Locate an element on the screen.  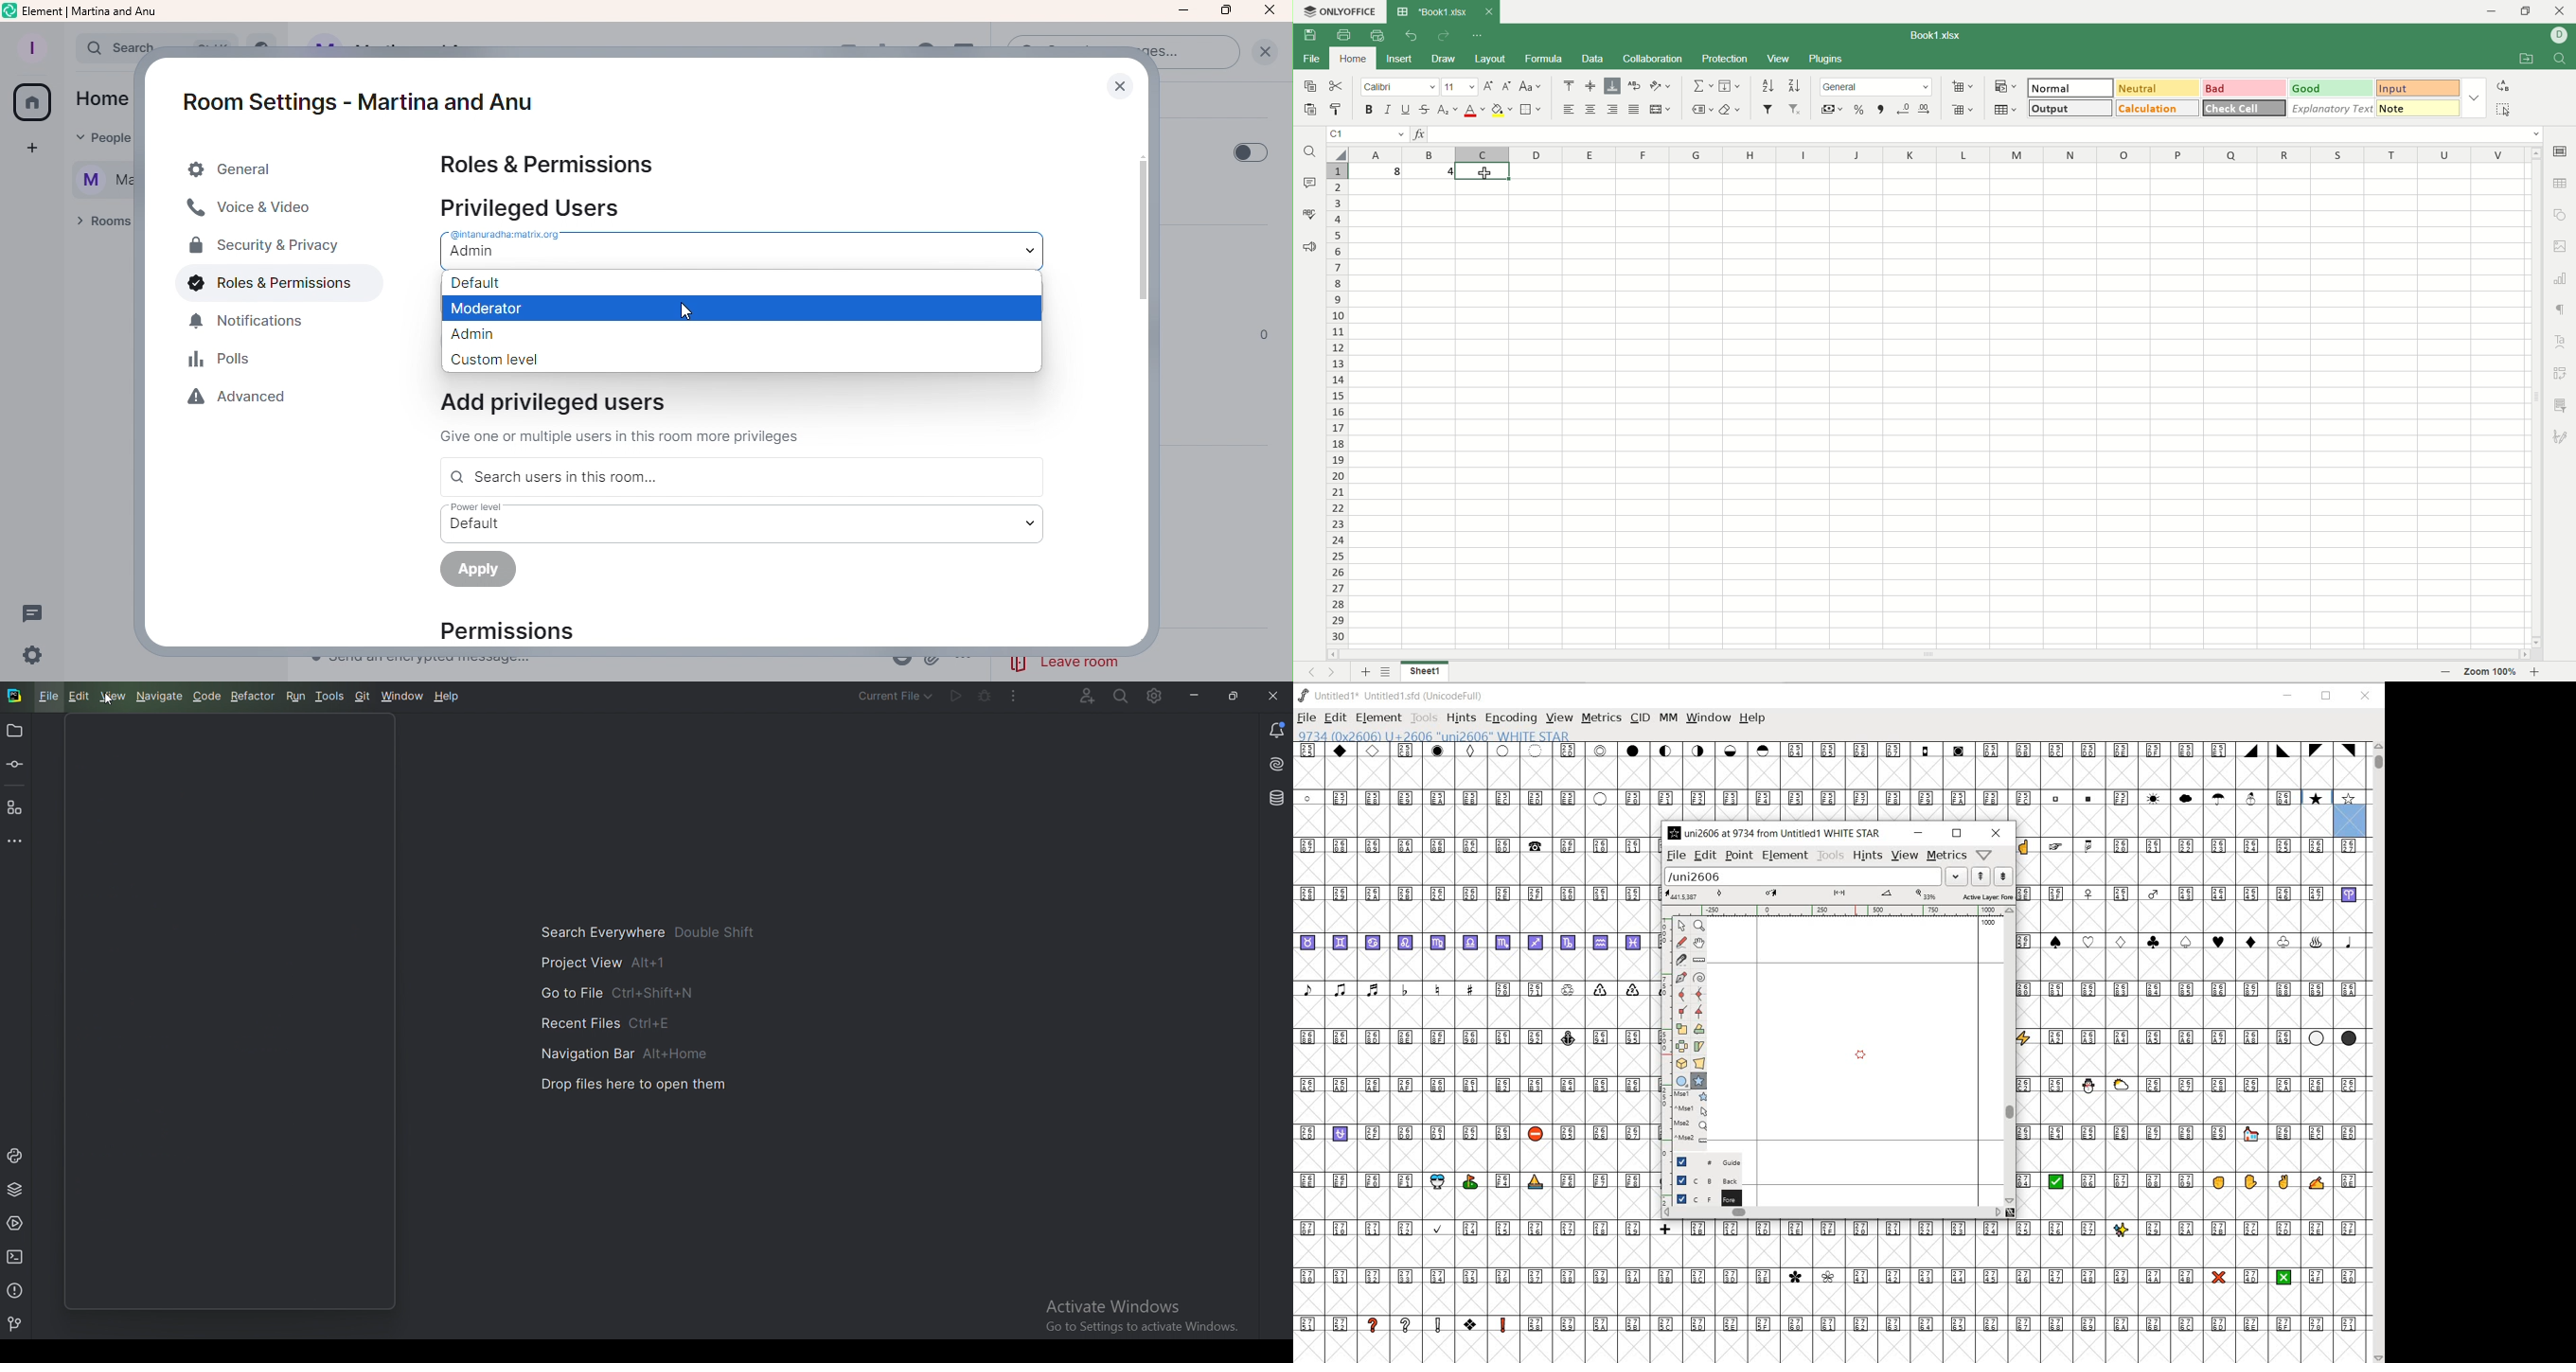
Install AI assistant is located at coordinates (1274, 765).